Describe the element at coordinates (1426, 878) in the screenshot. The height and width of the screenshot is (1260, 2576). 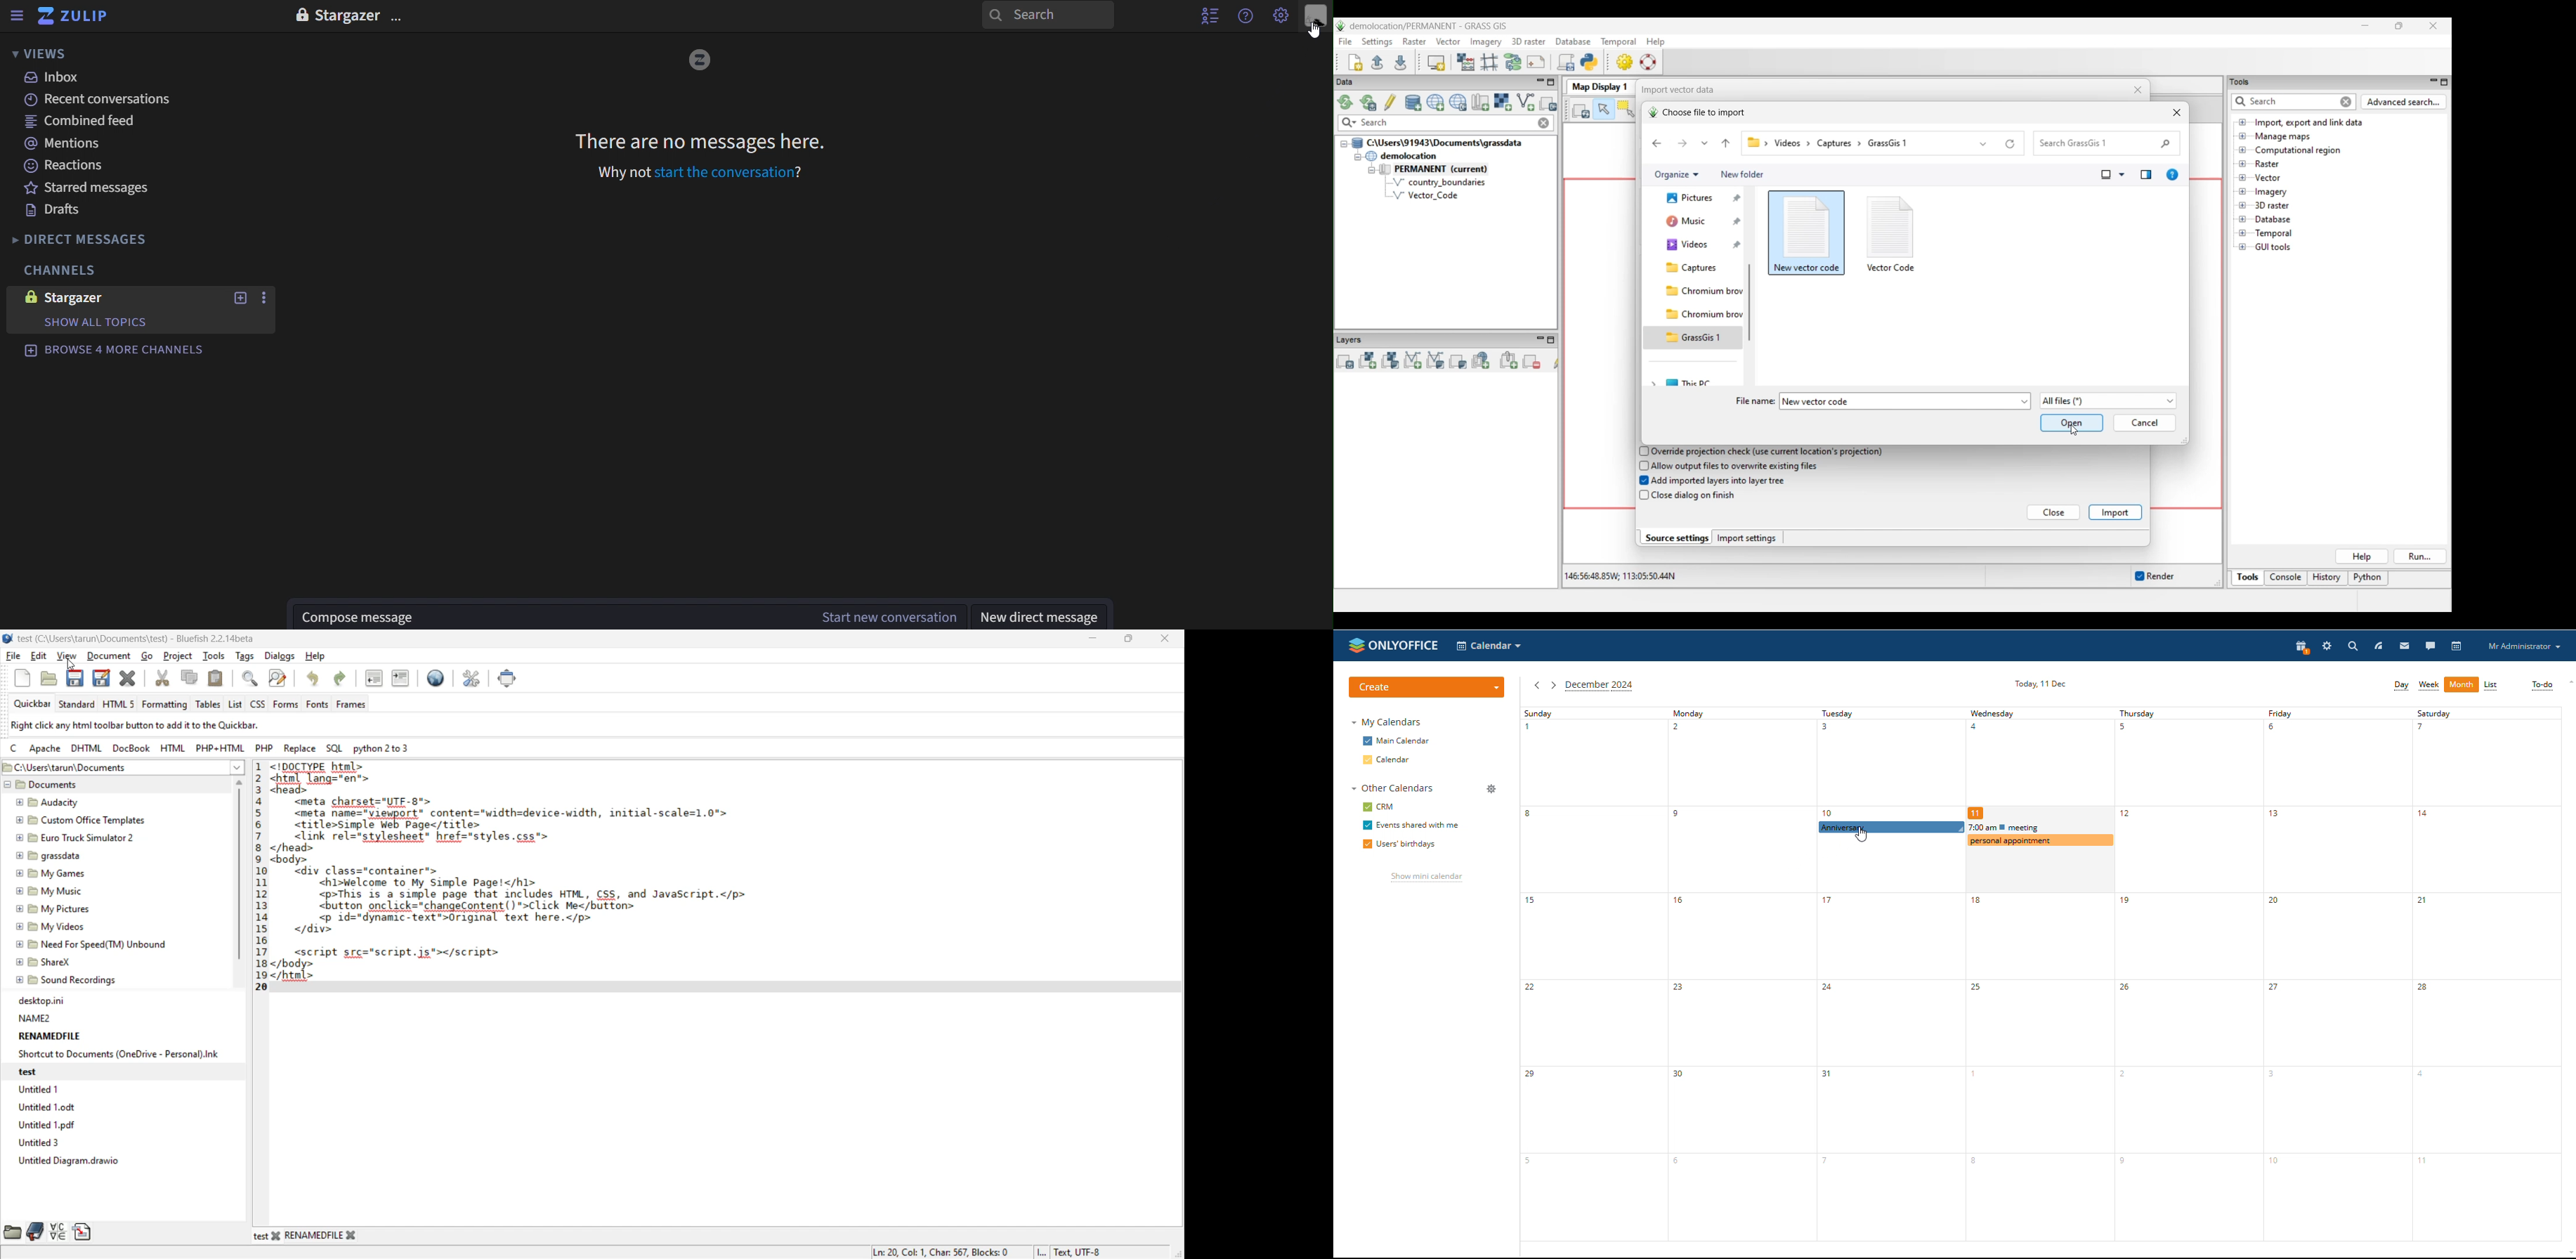
I see `show mini calendar` at that location.